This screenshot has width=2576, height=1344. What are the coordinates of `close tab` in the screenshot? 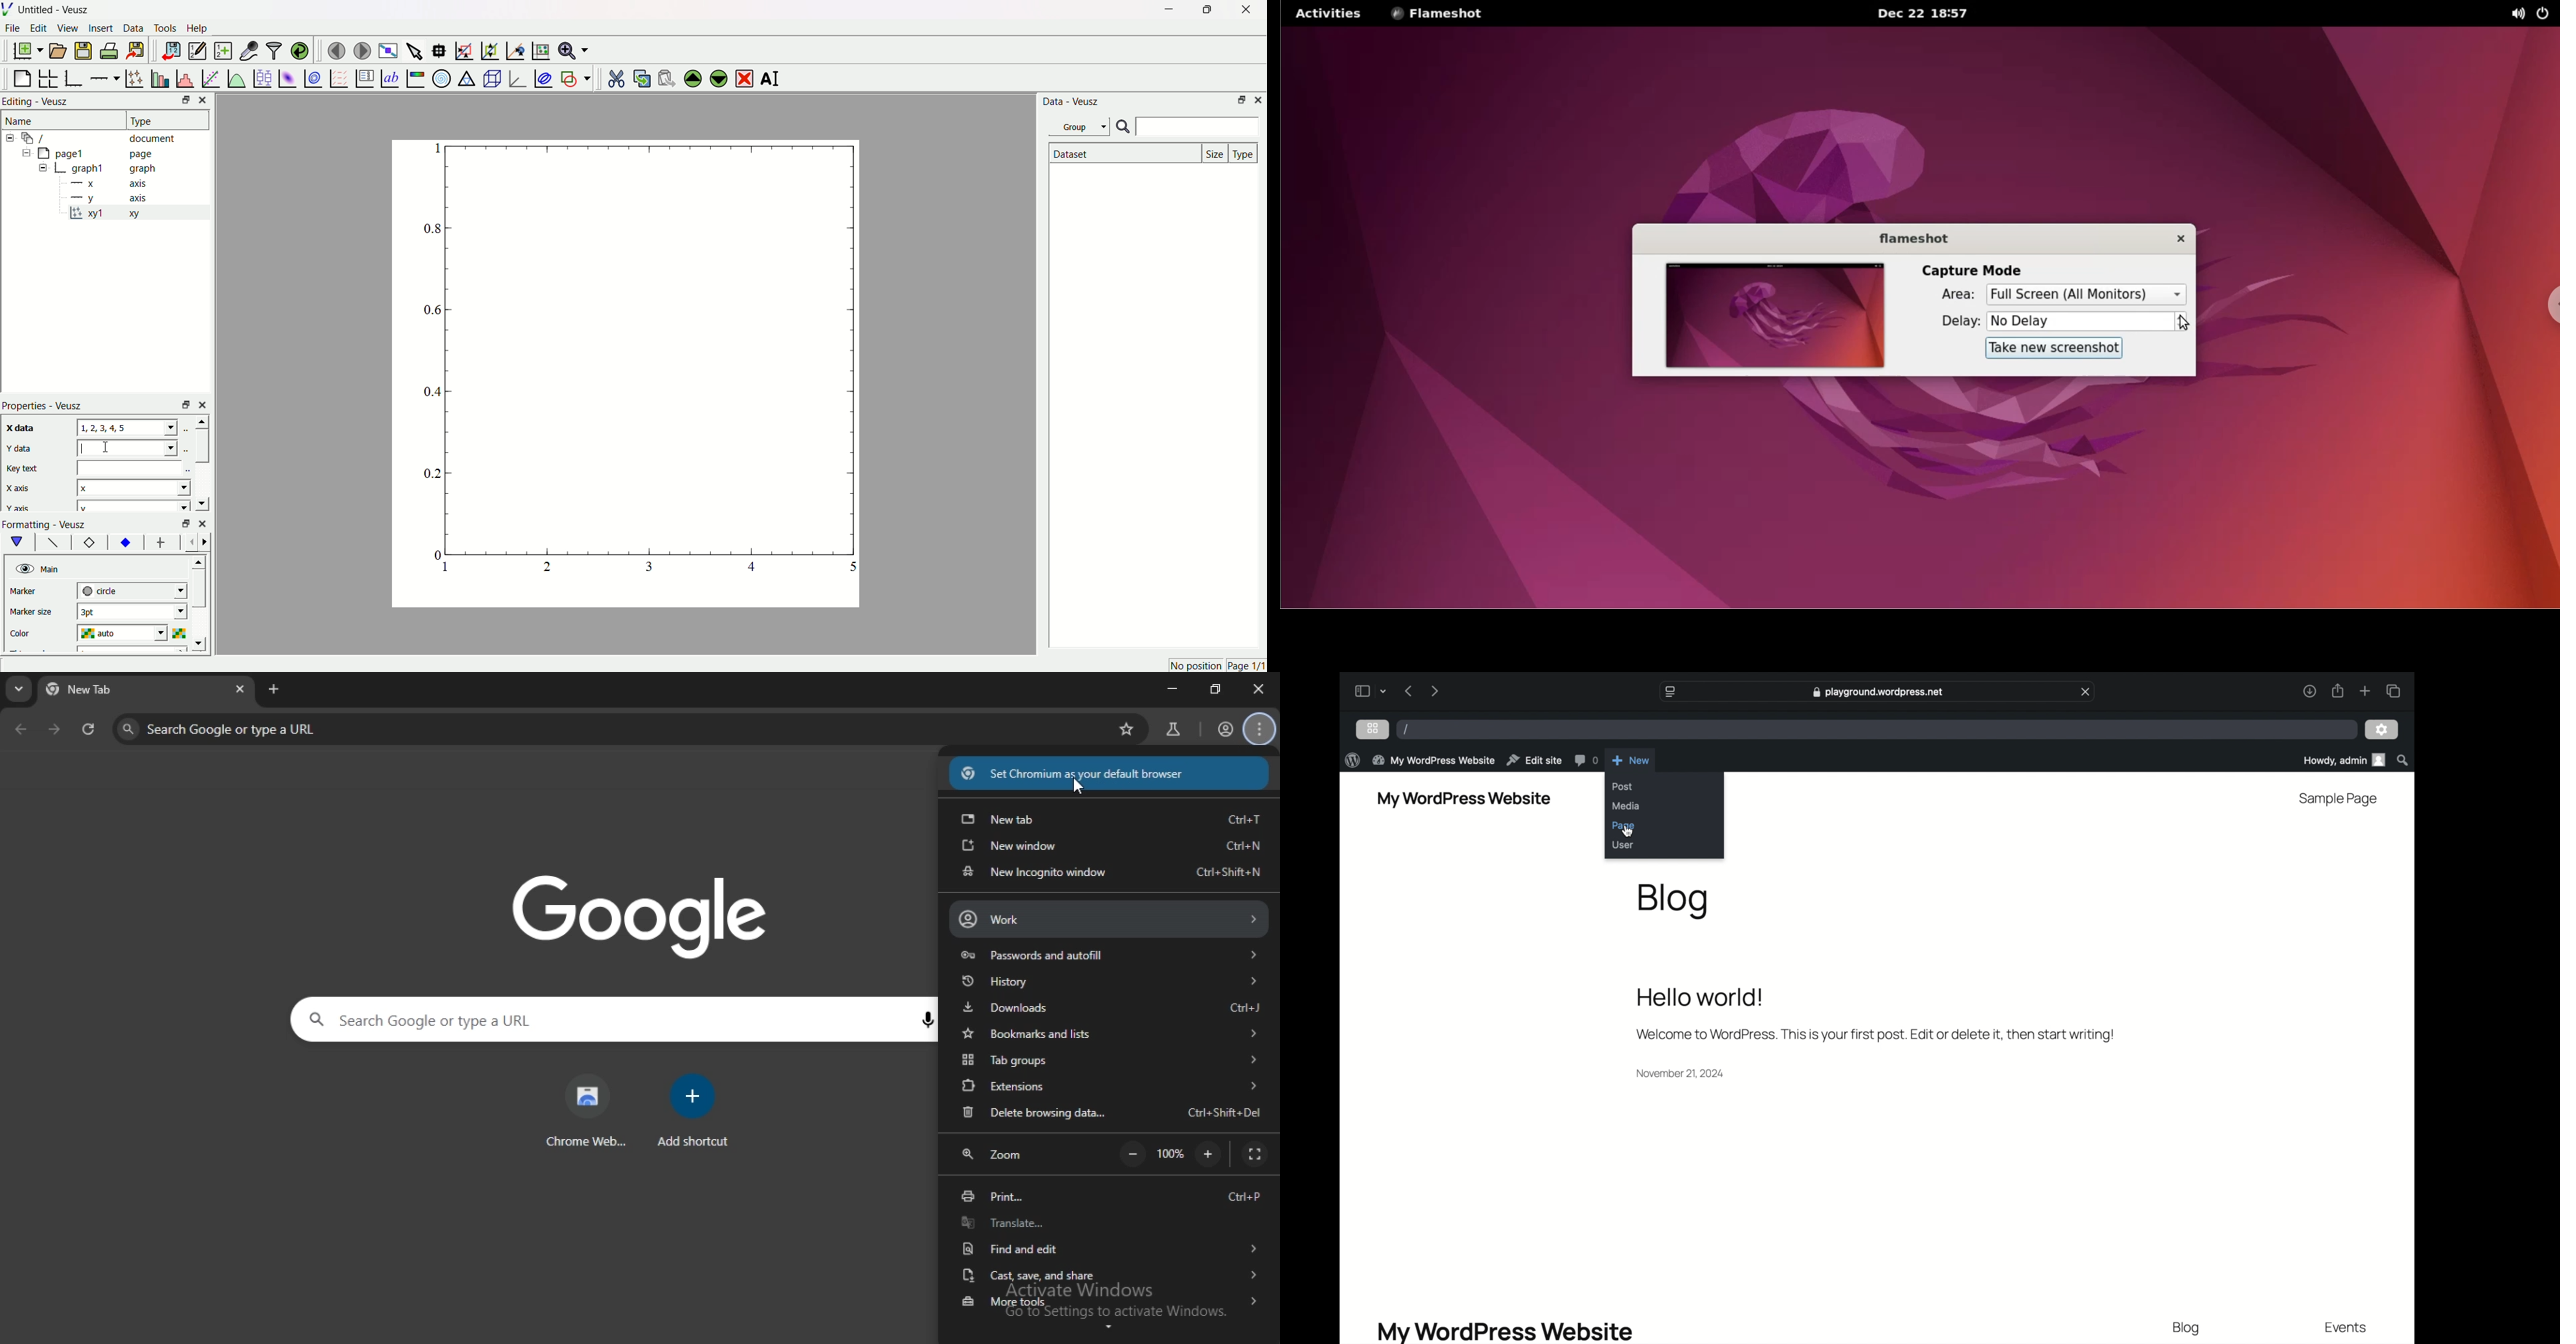 It's located at (243, 690).